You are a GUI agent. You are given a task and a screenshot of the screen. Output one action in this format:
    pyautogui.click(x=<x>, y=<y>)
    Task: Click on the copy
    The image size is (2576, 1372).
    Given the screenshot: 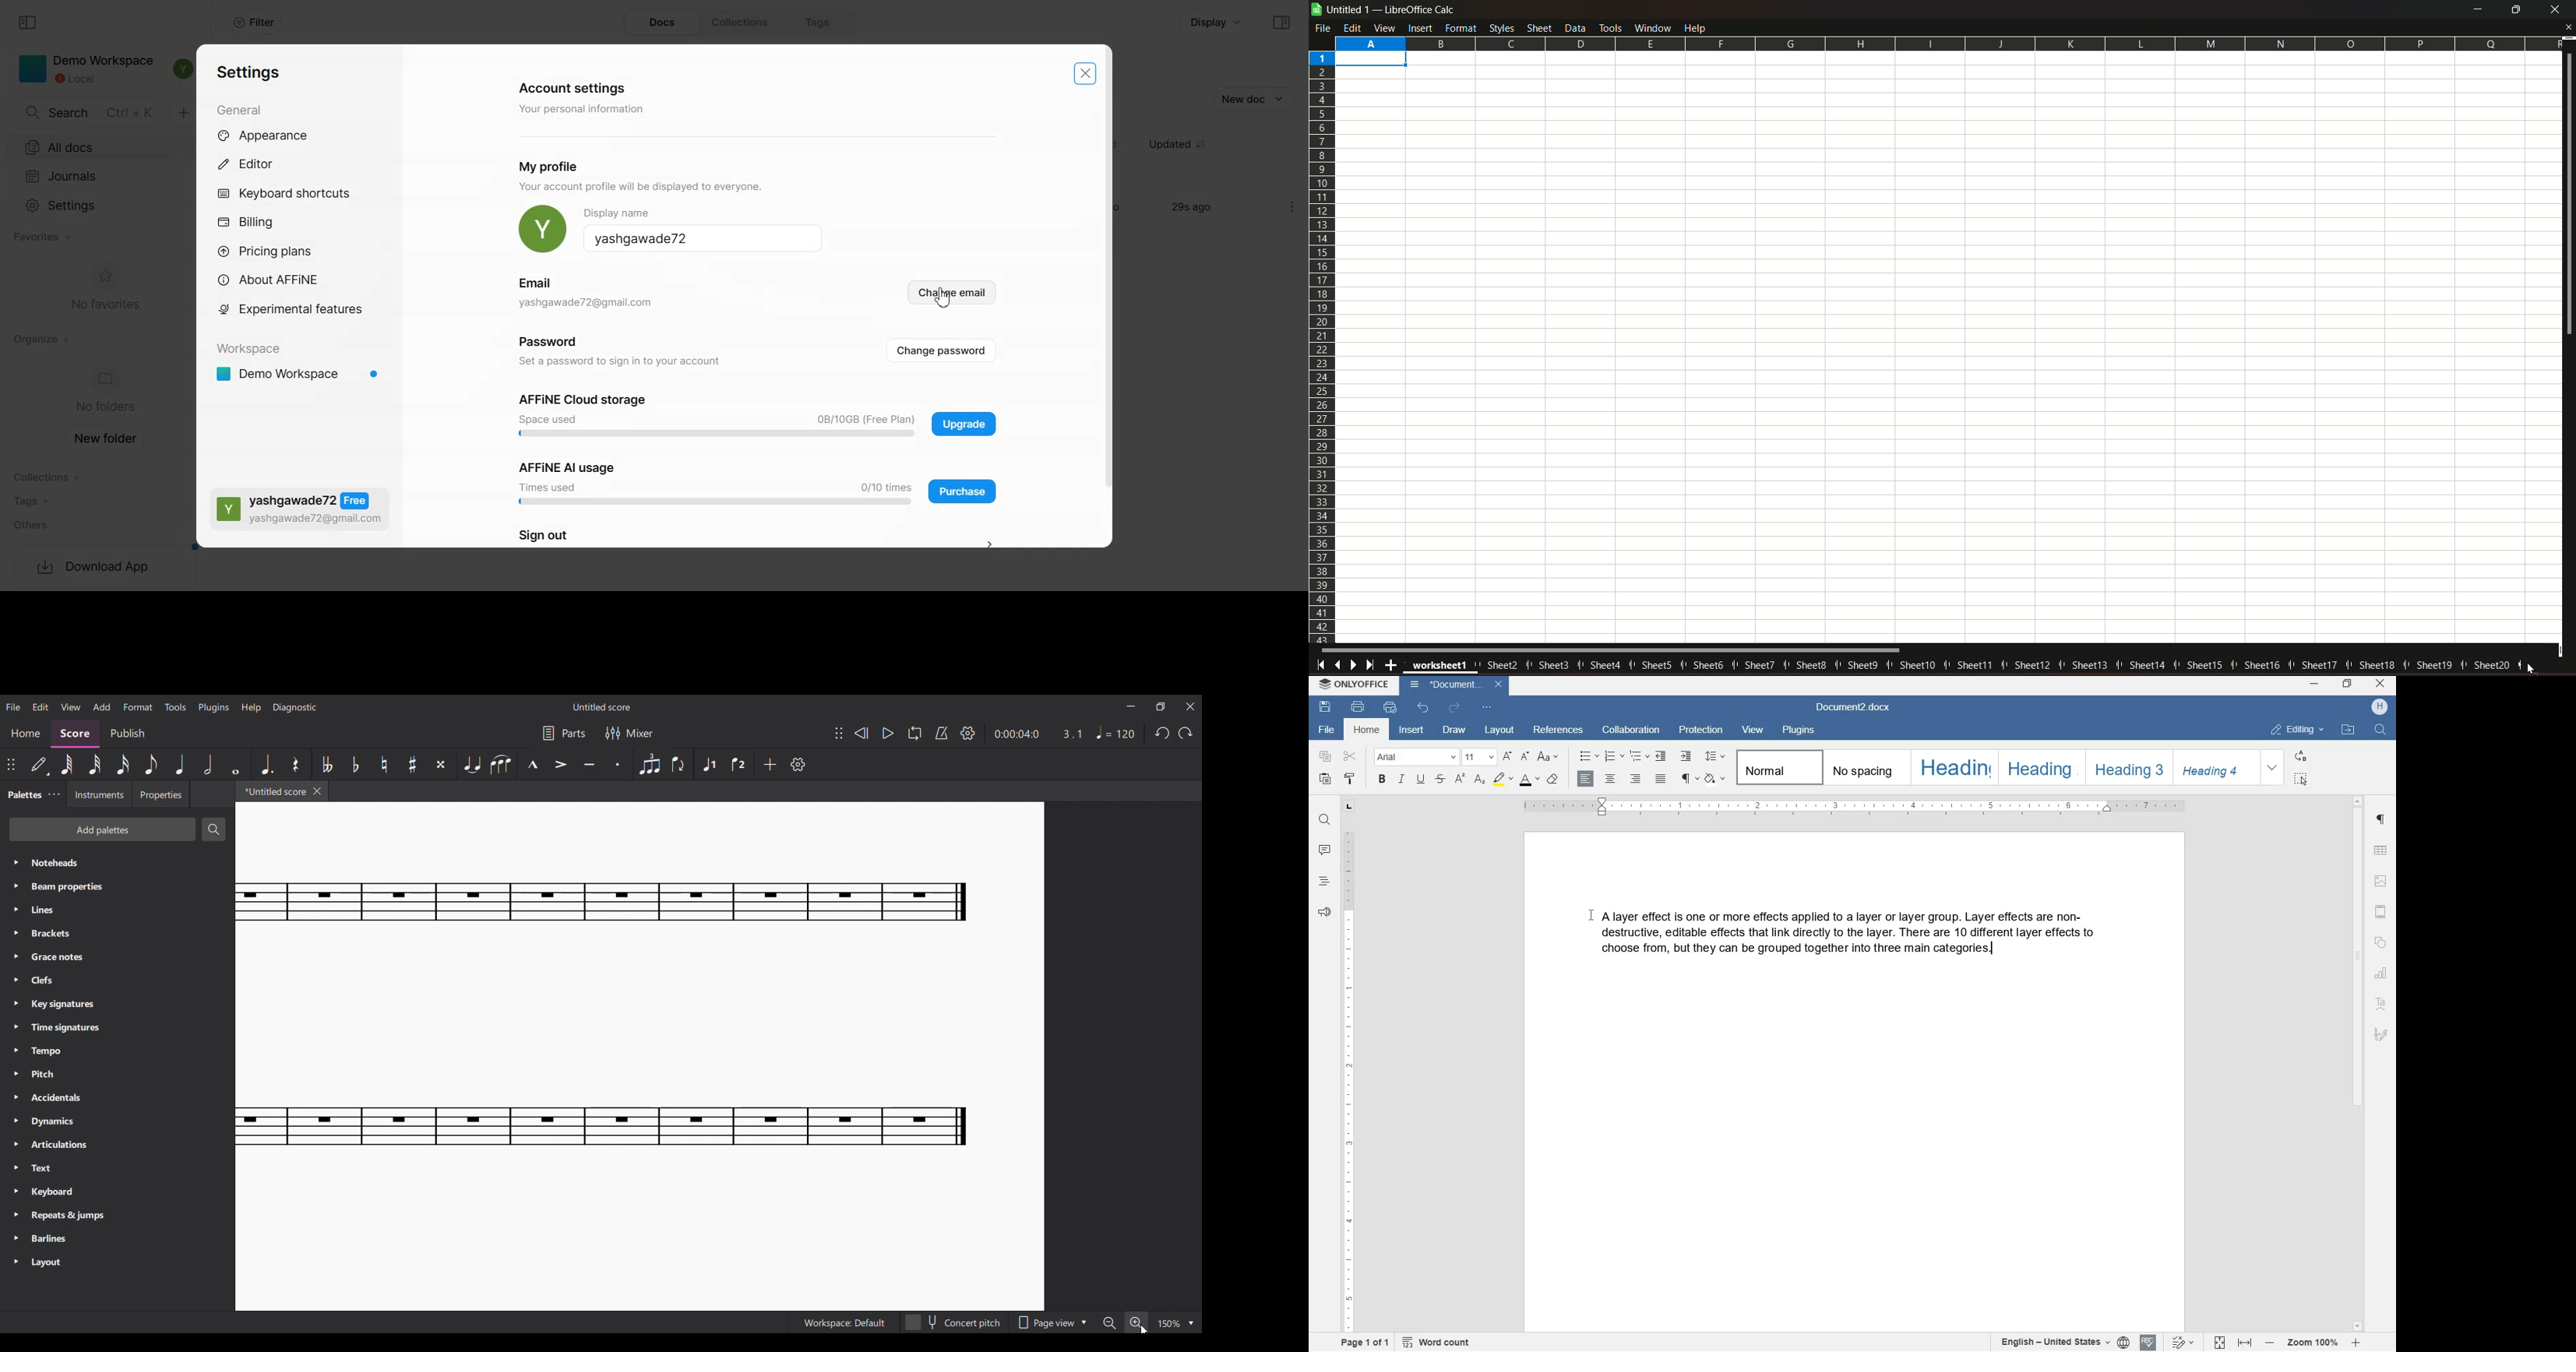 What is the action you would take?
    pyautogui.click(x=1325, y=756)
    